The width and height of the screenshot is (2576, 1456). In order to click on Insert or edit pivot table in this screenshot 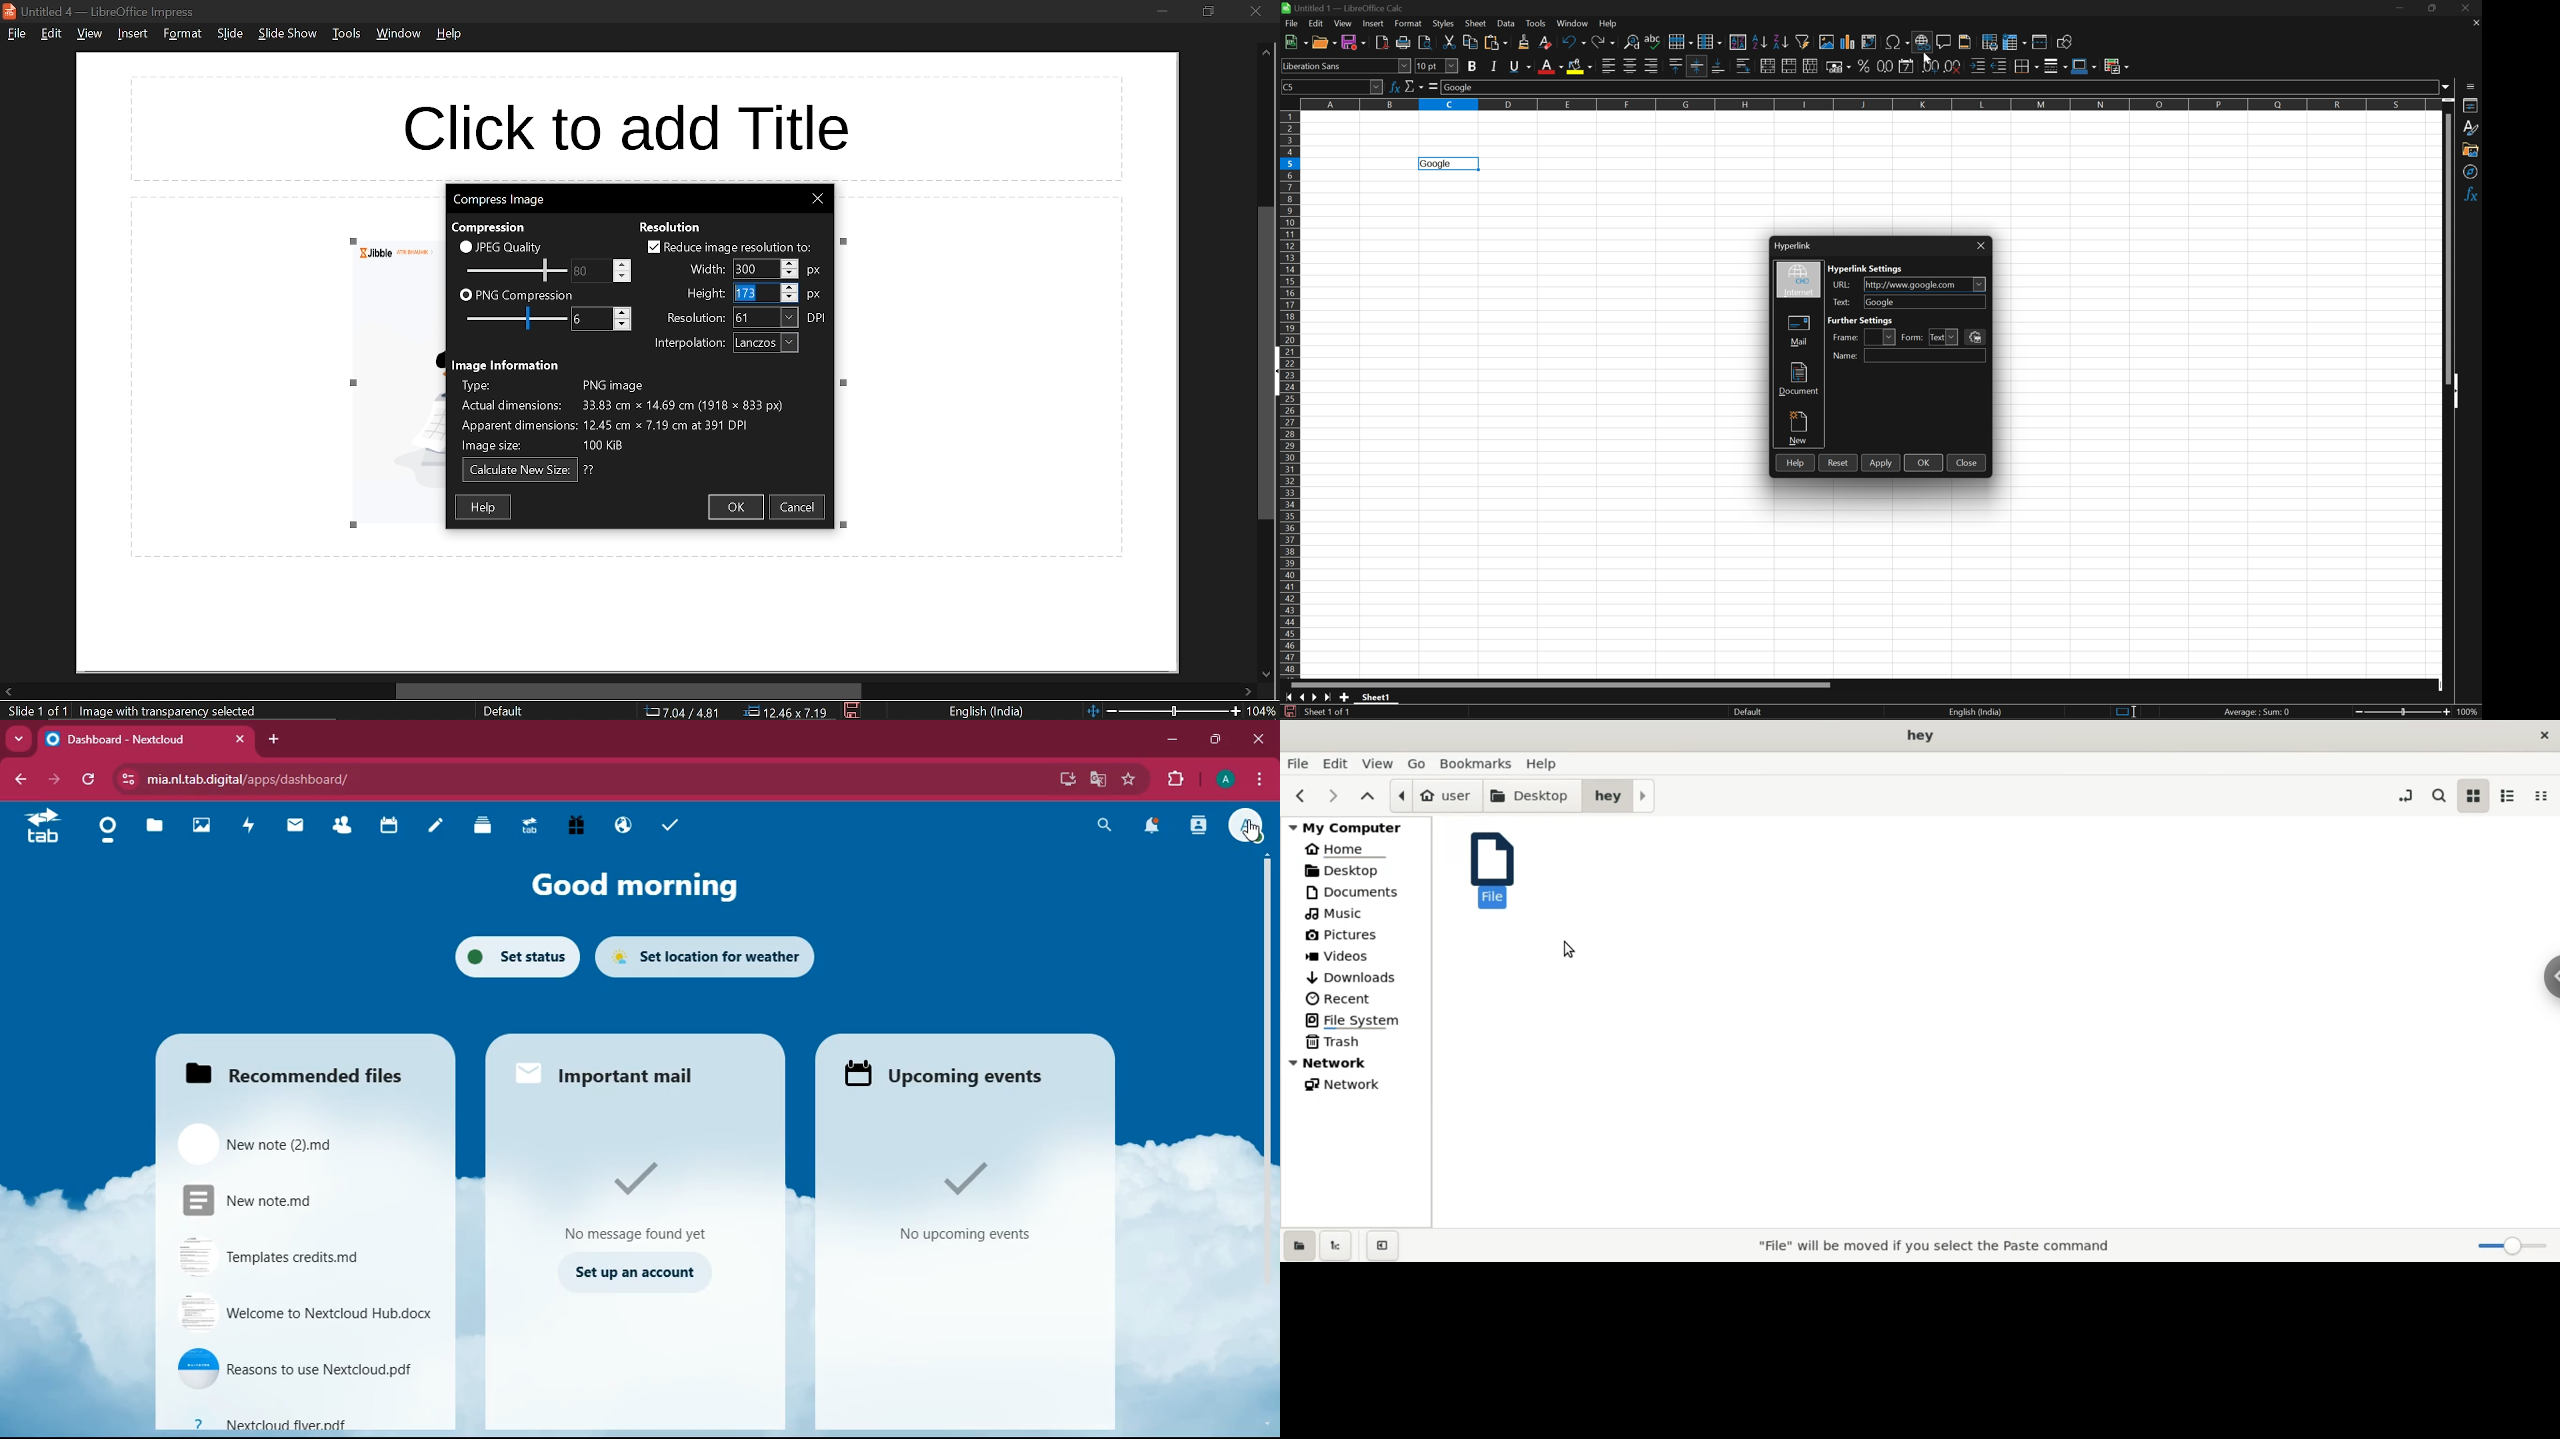, I will do `click(1869, 41)`.